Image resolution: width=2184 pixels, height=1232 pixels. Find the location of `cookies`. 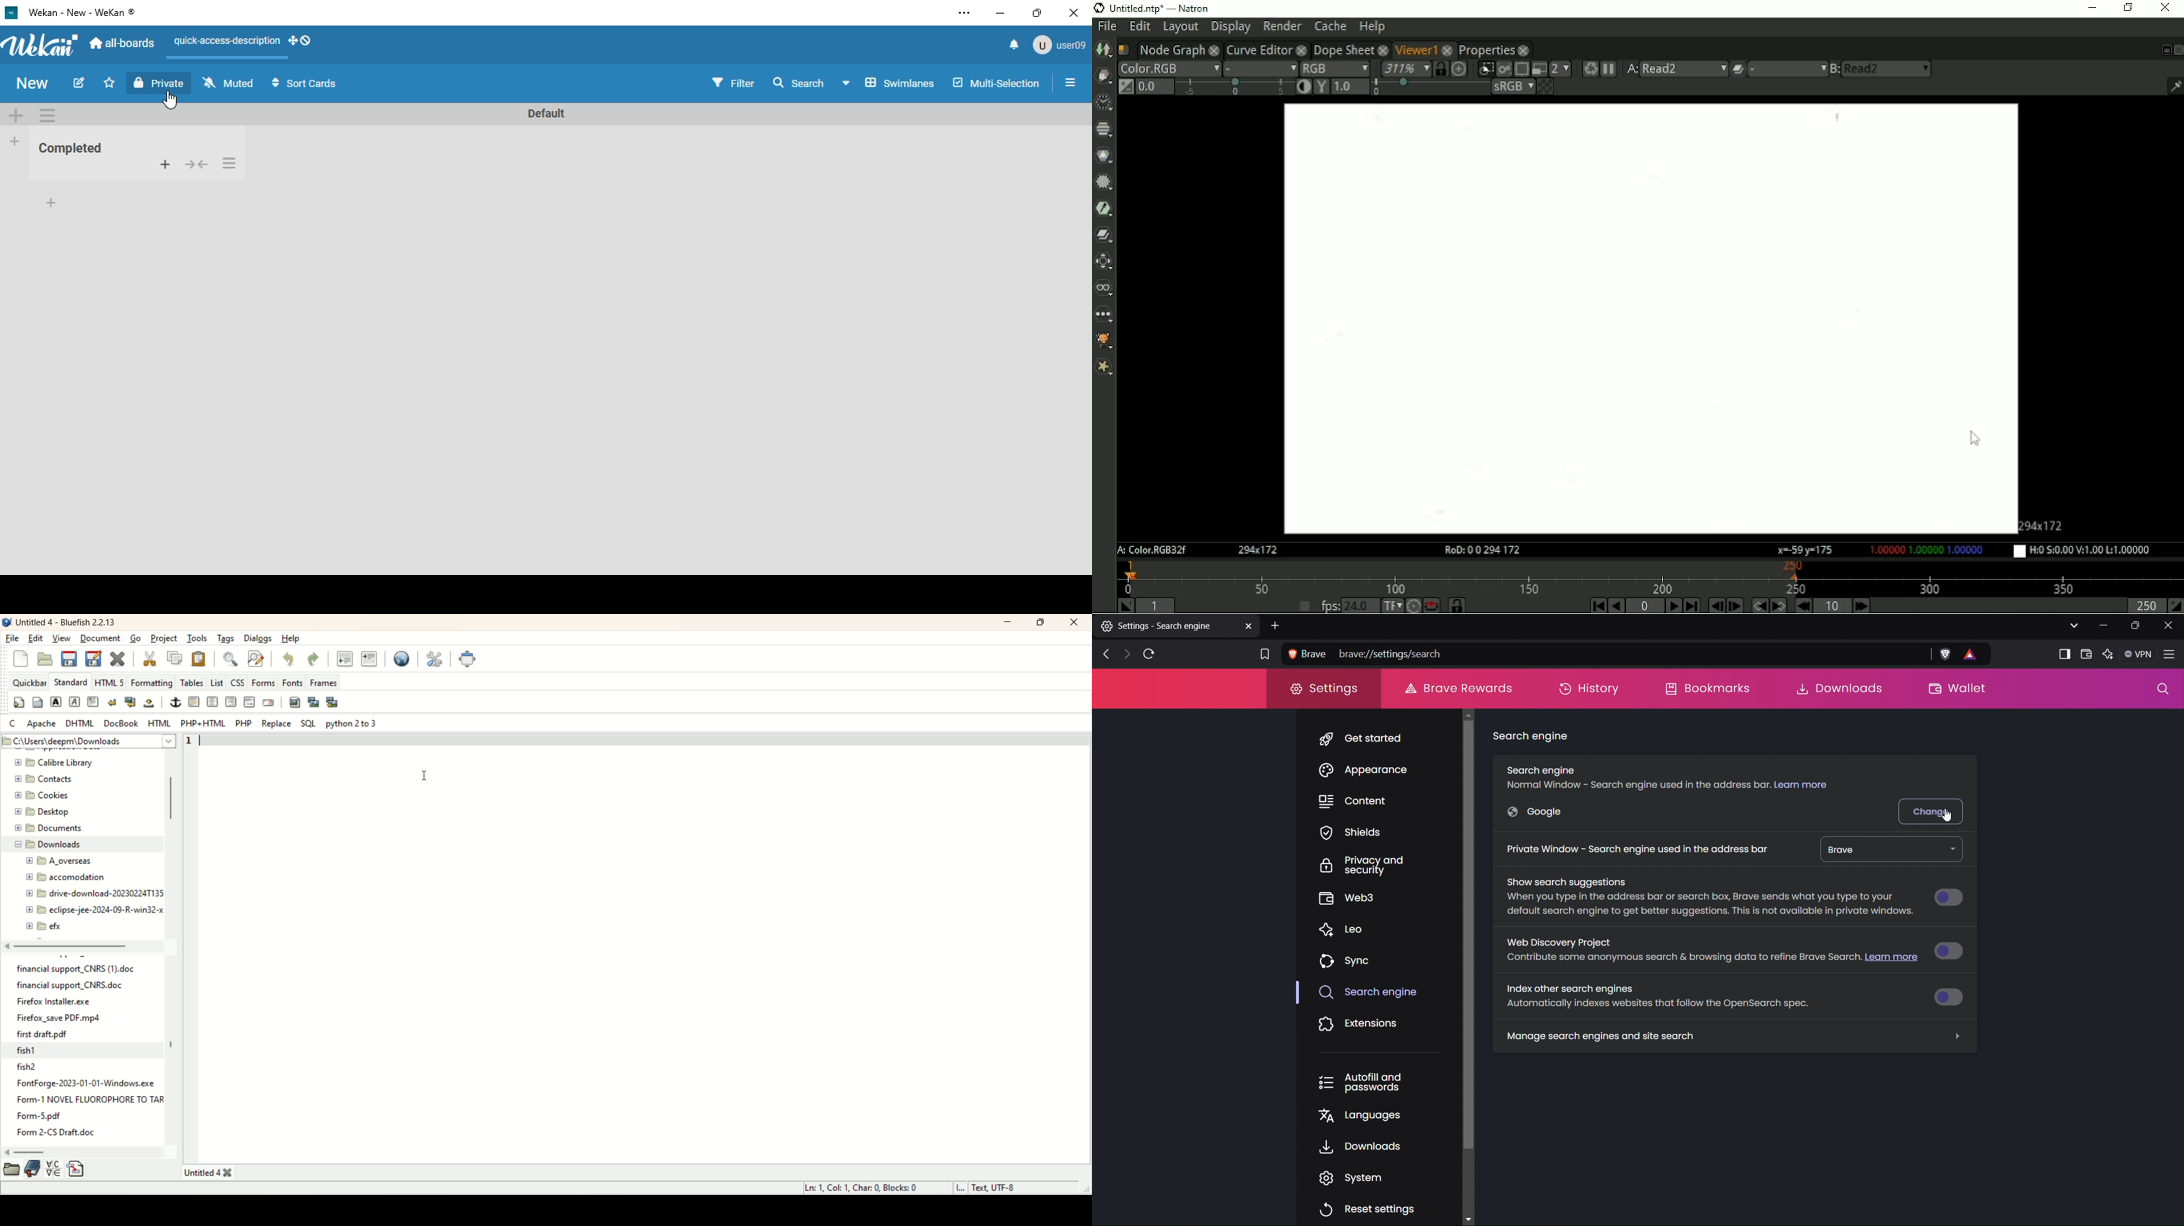

cookies is located at coordinates (43, 795).